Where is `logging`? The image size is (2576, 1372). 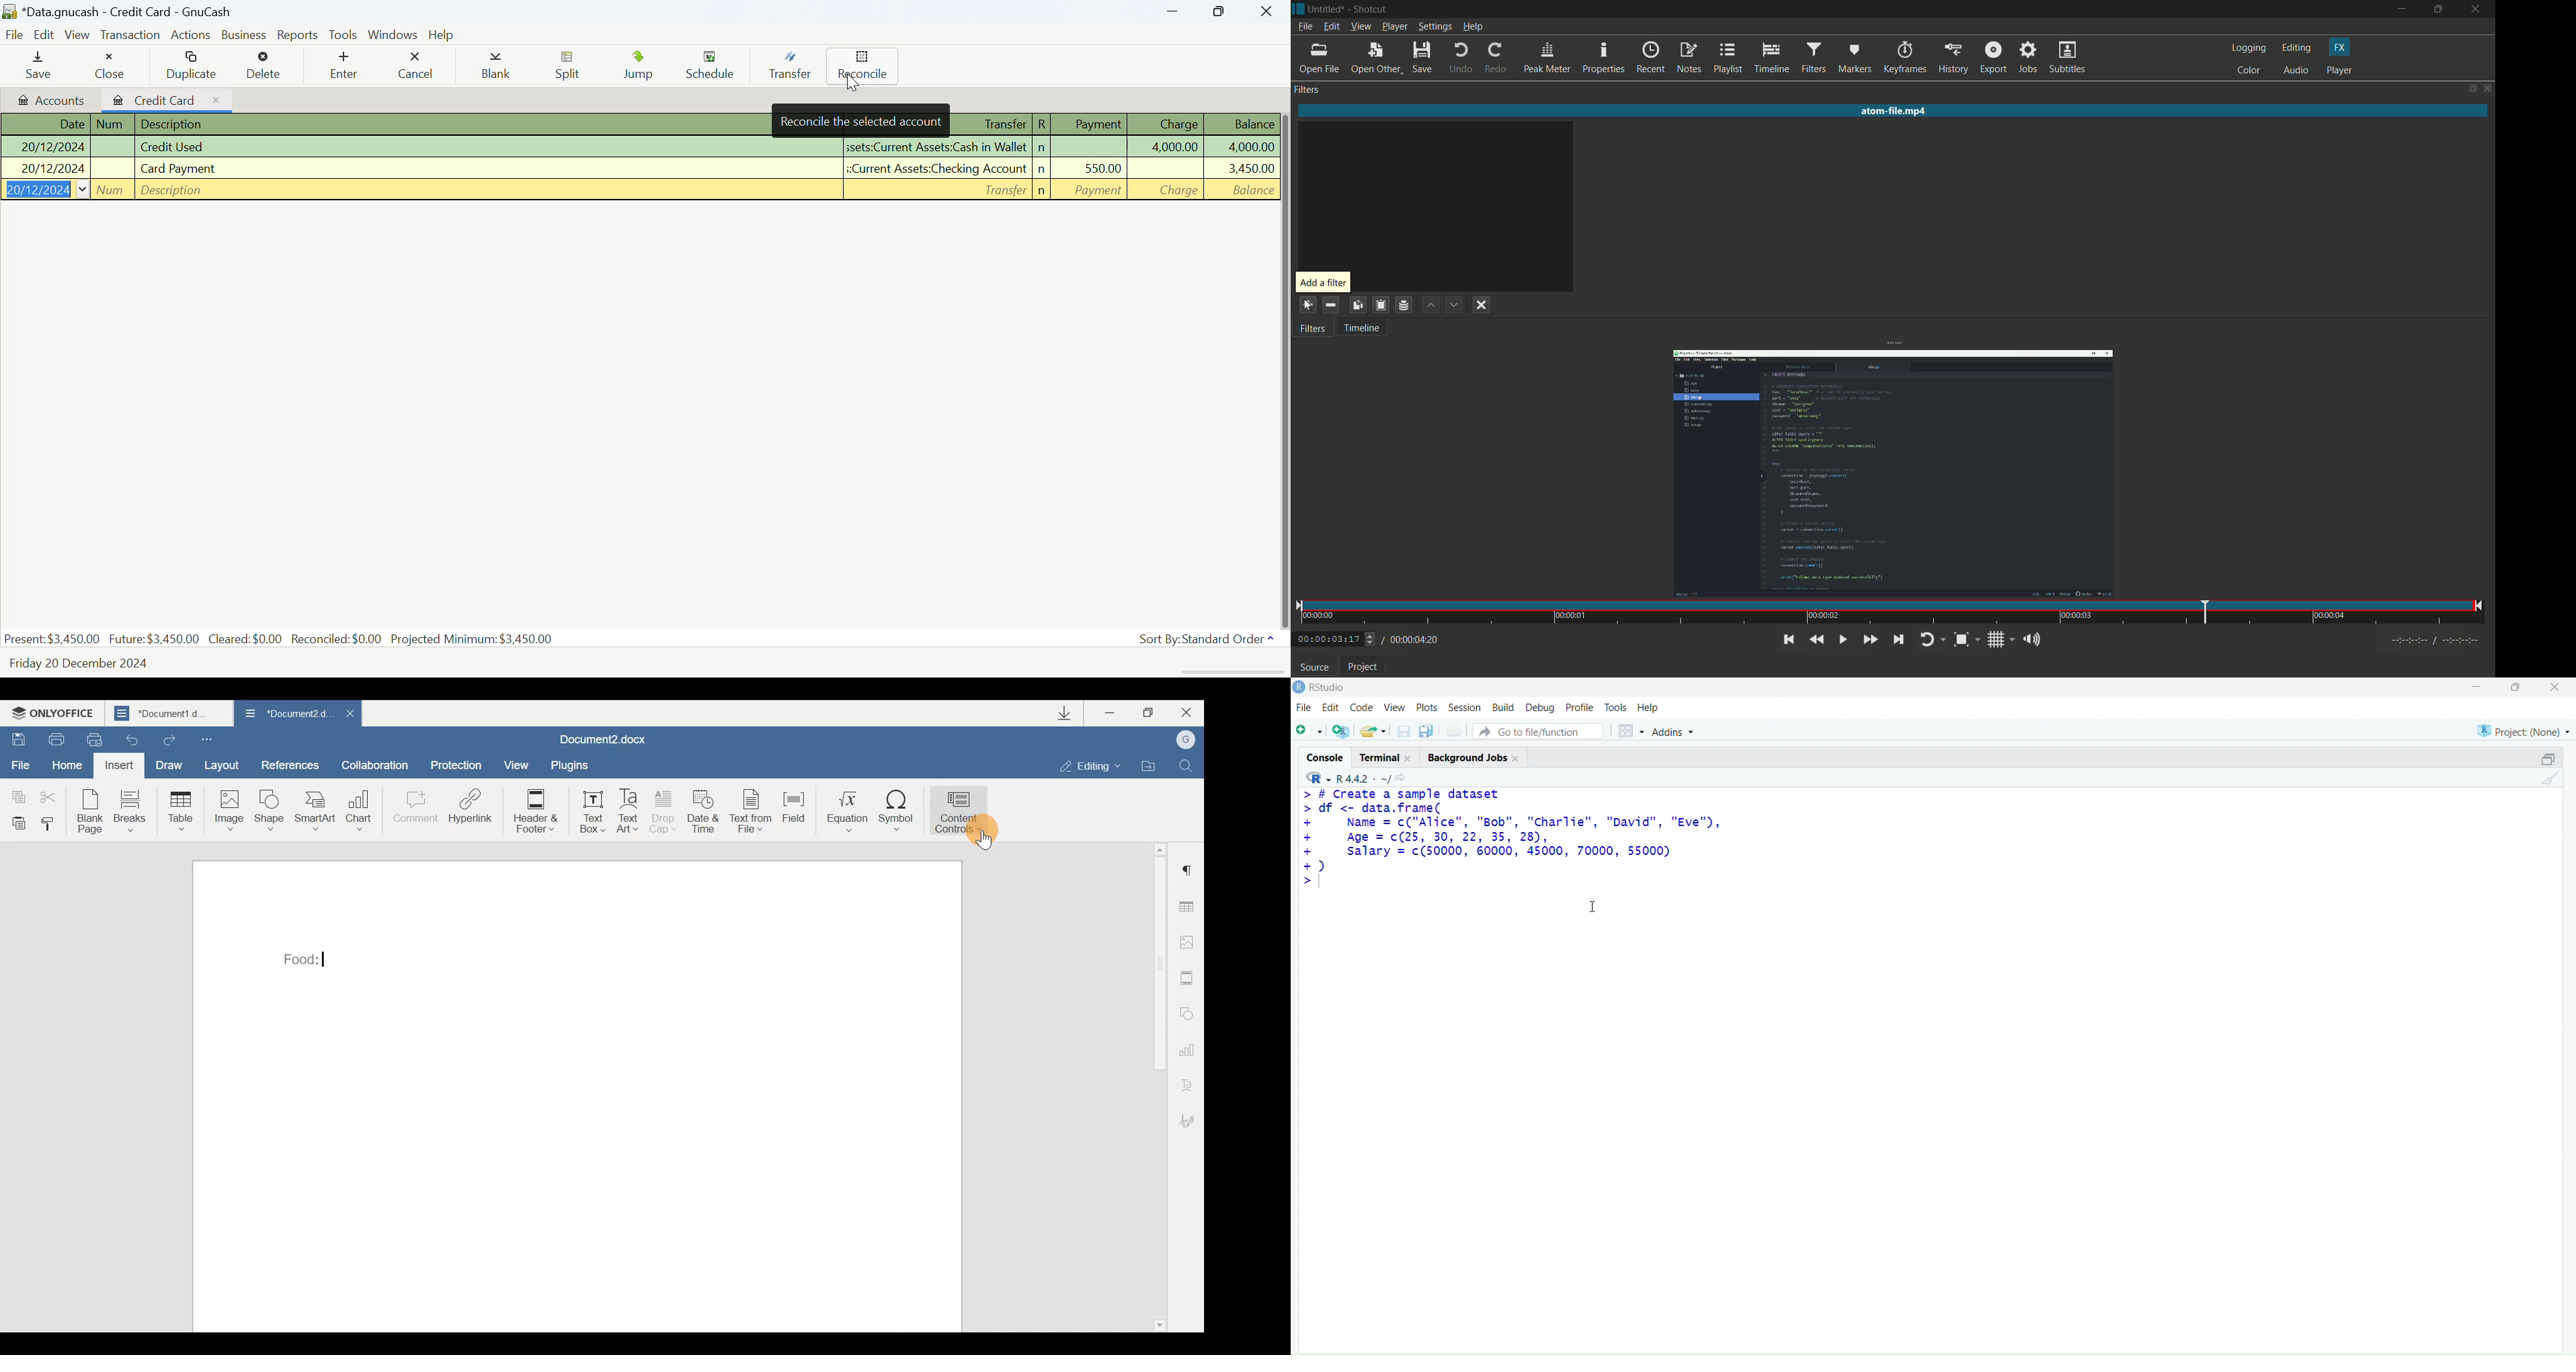
logging is located at coordinates (2250, 48).